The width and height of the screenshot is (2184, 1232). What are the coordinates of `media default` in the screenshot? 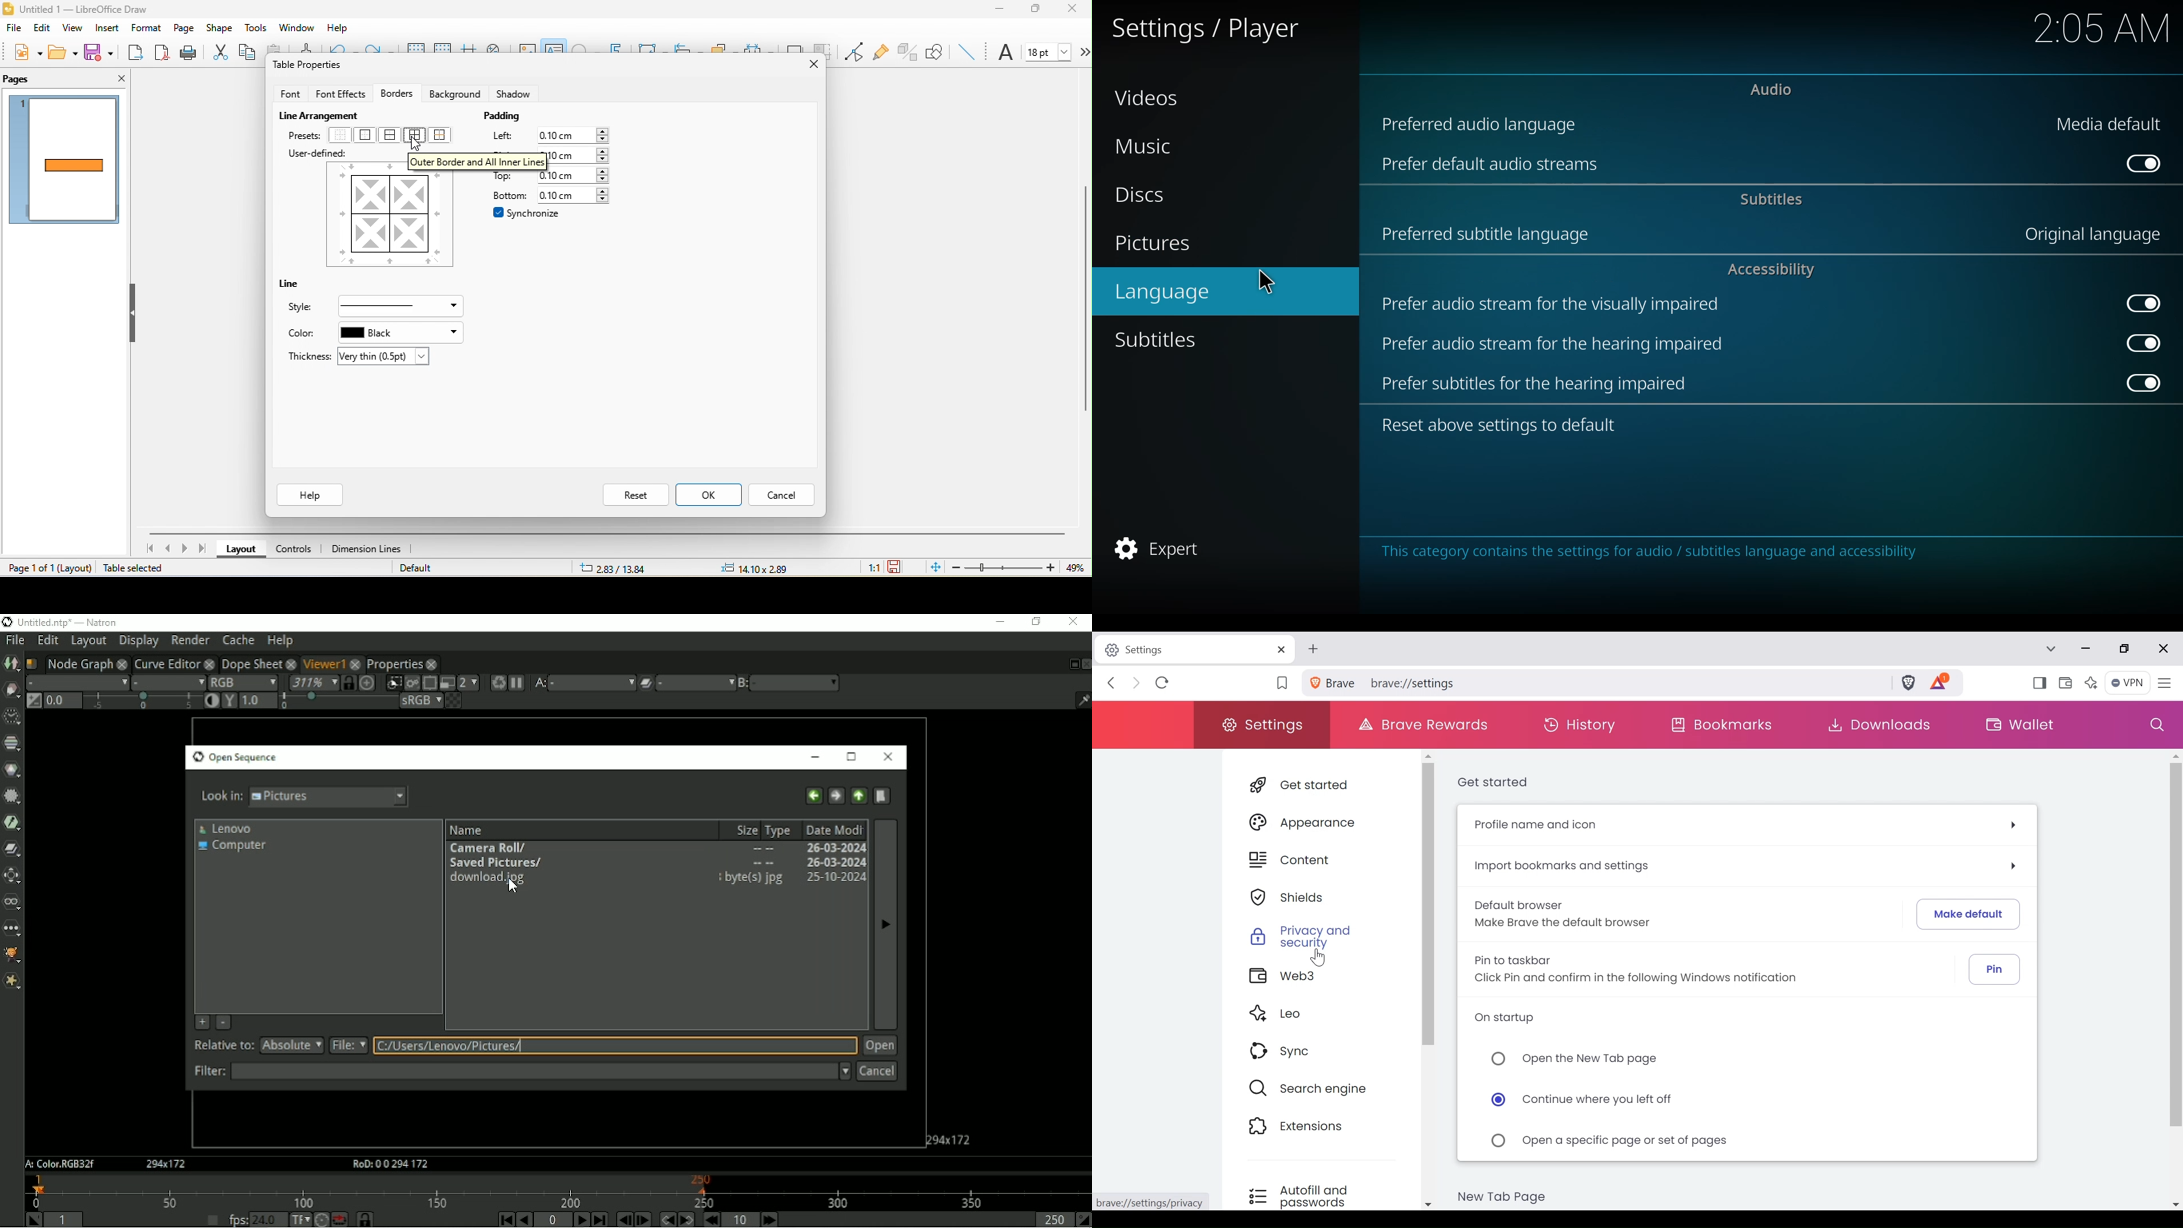 It's located at (2112, 124).